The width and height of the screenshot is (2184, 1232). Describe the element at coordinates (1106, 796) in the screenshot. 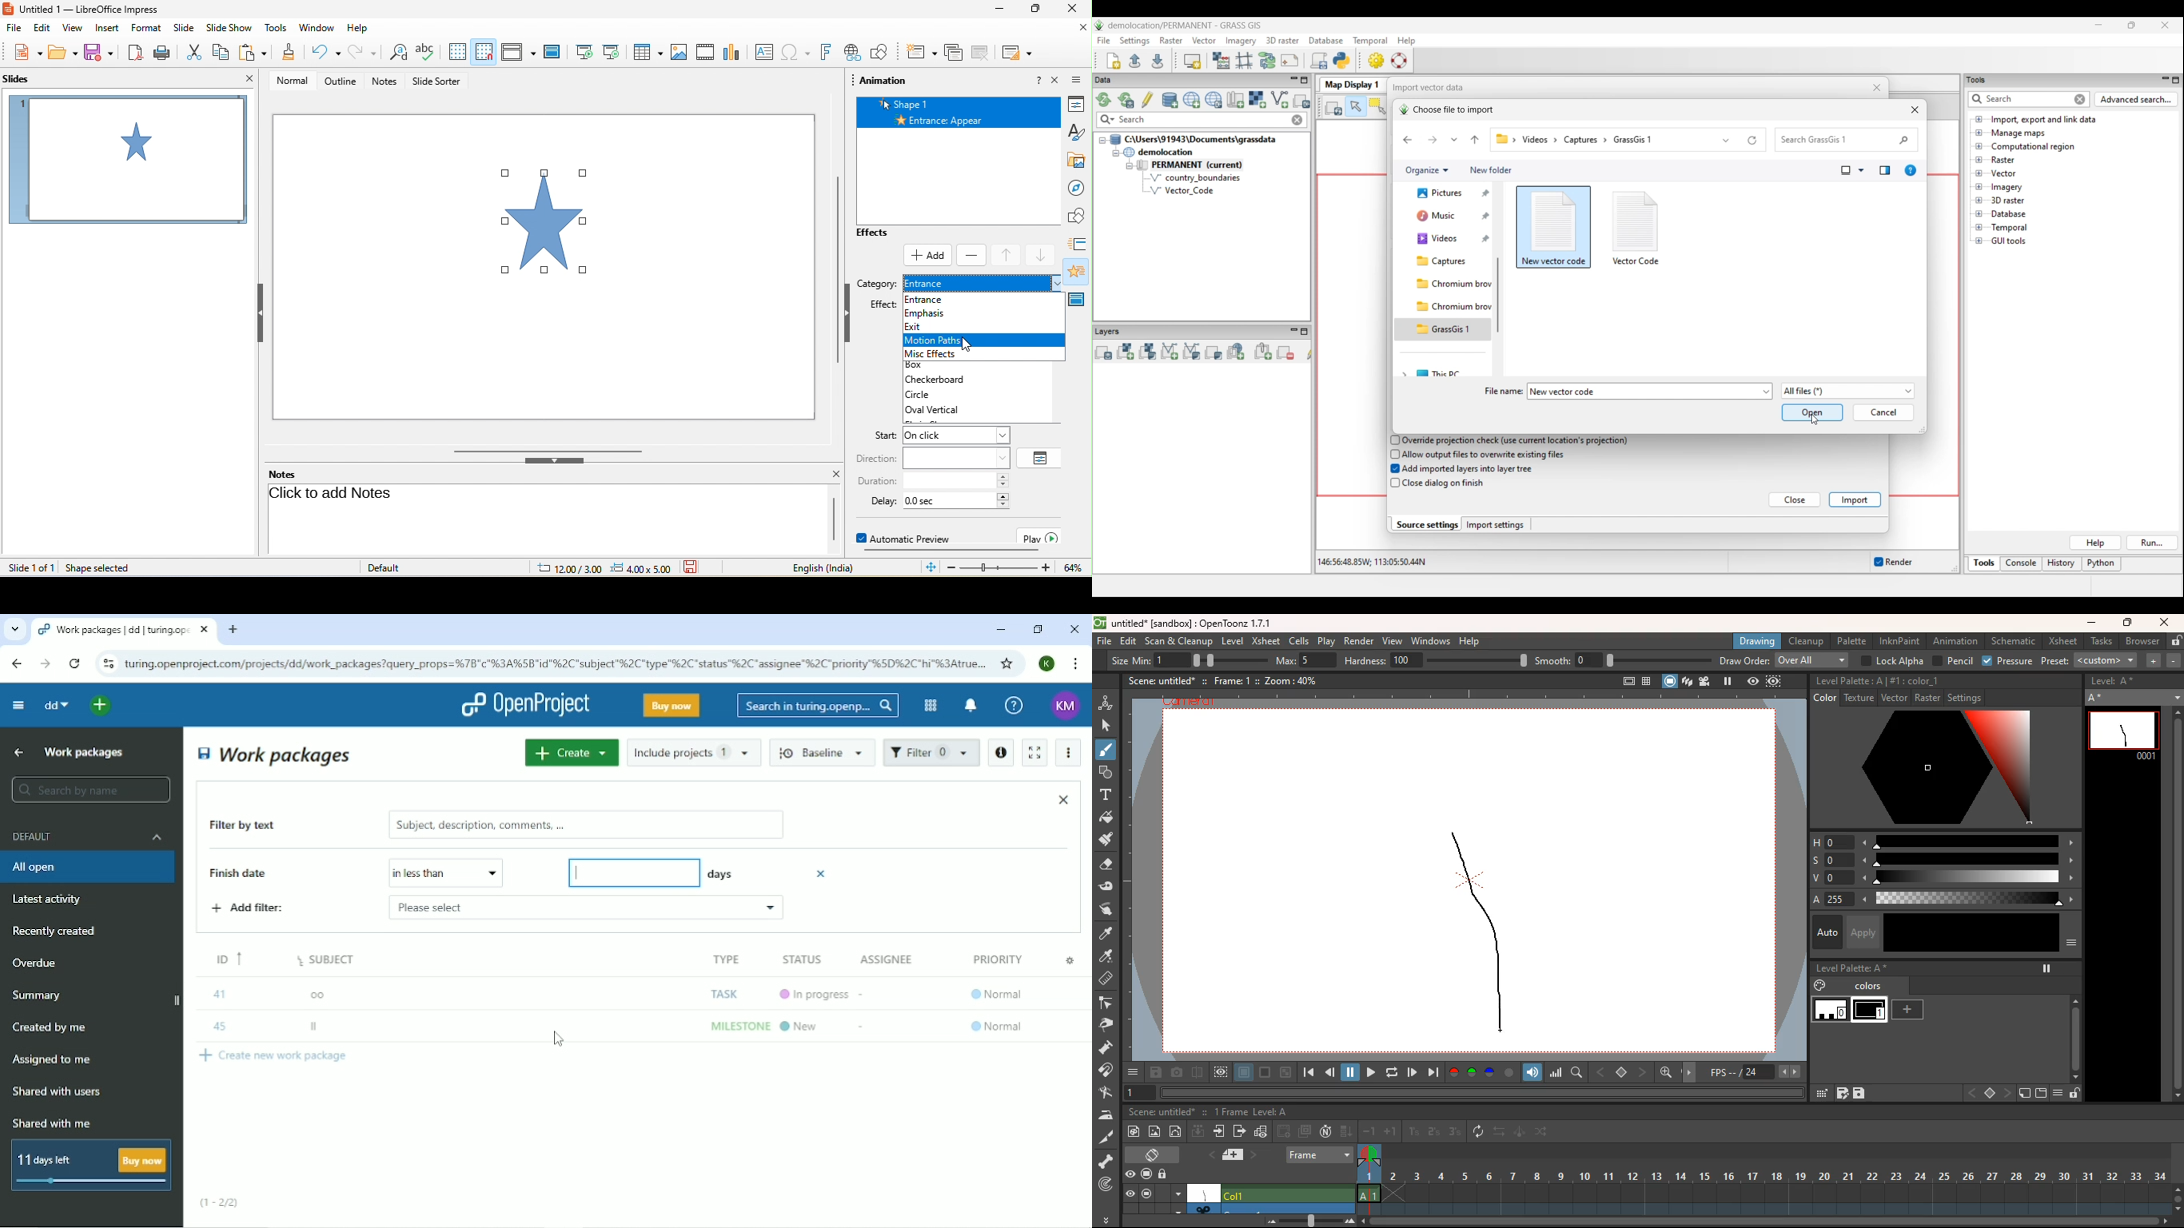

I see `text` at that location.